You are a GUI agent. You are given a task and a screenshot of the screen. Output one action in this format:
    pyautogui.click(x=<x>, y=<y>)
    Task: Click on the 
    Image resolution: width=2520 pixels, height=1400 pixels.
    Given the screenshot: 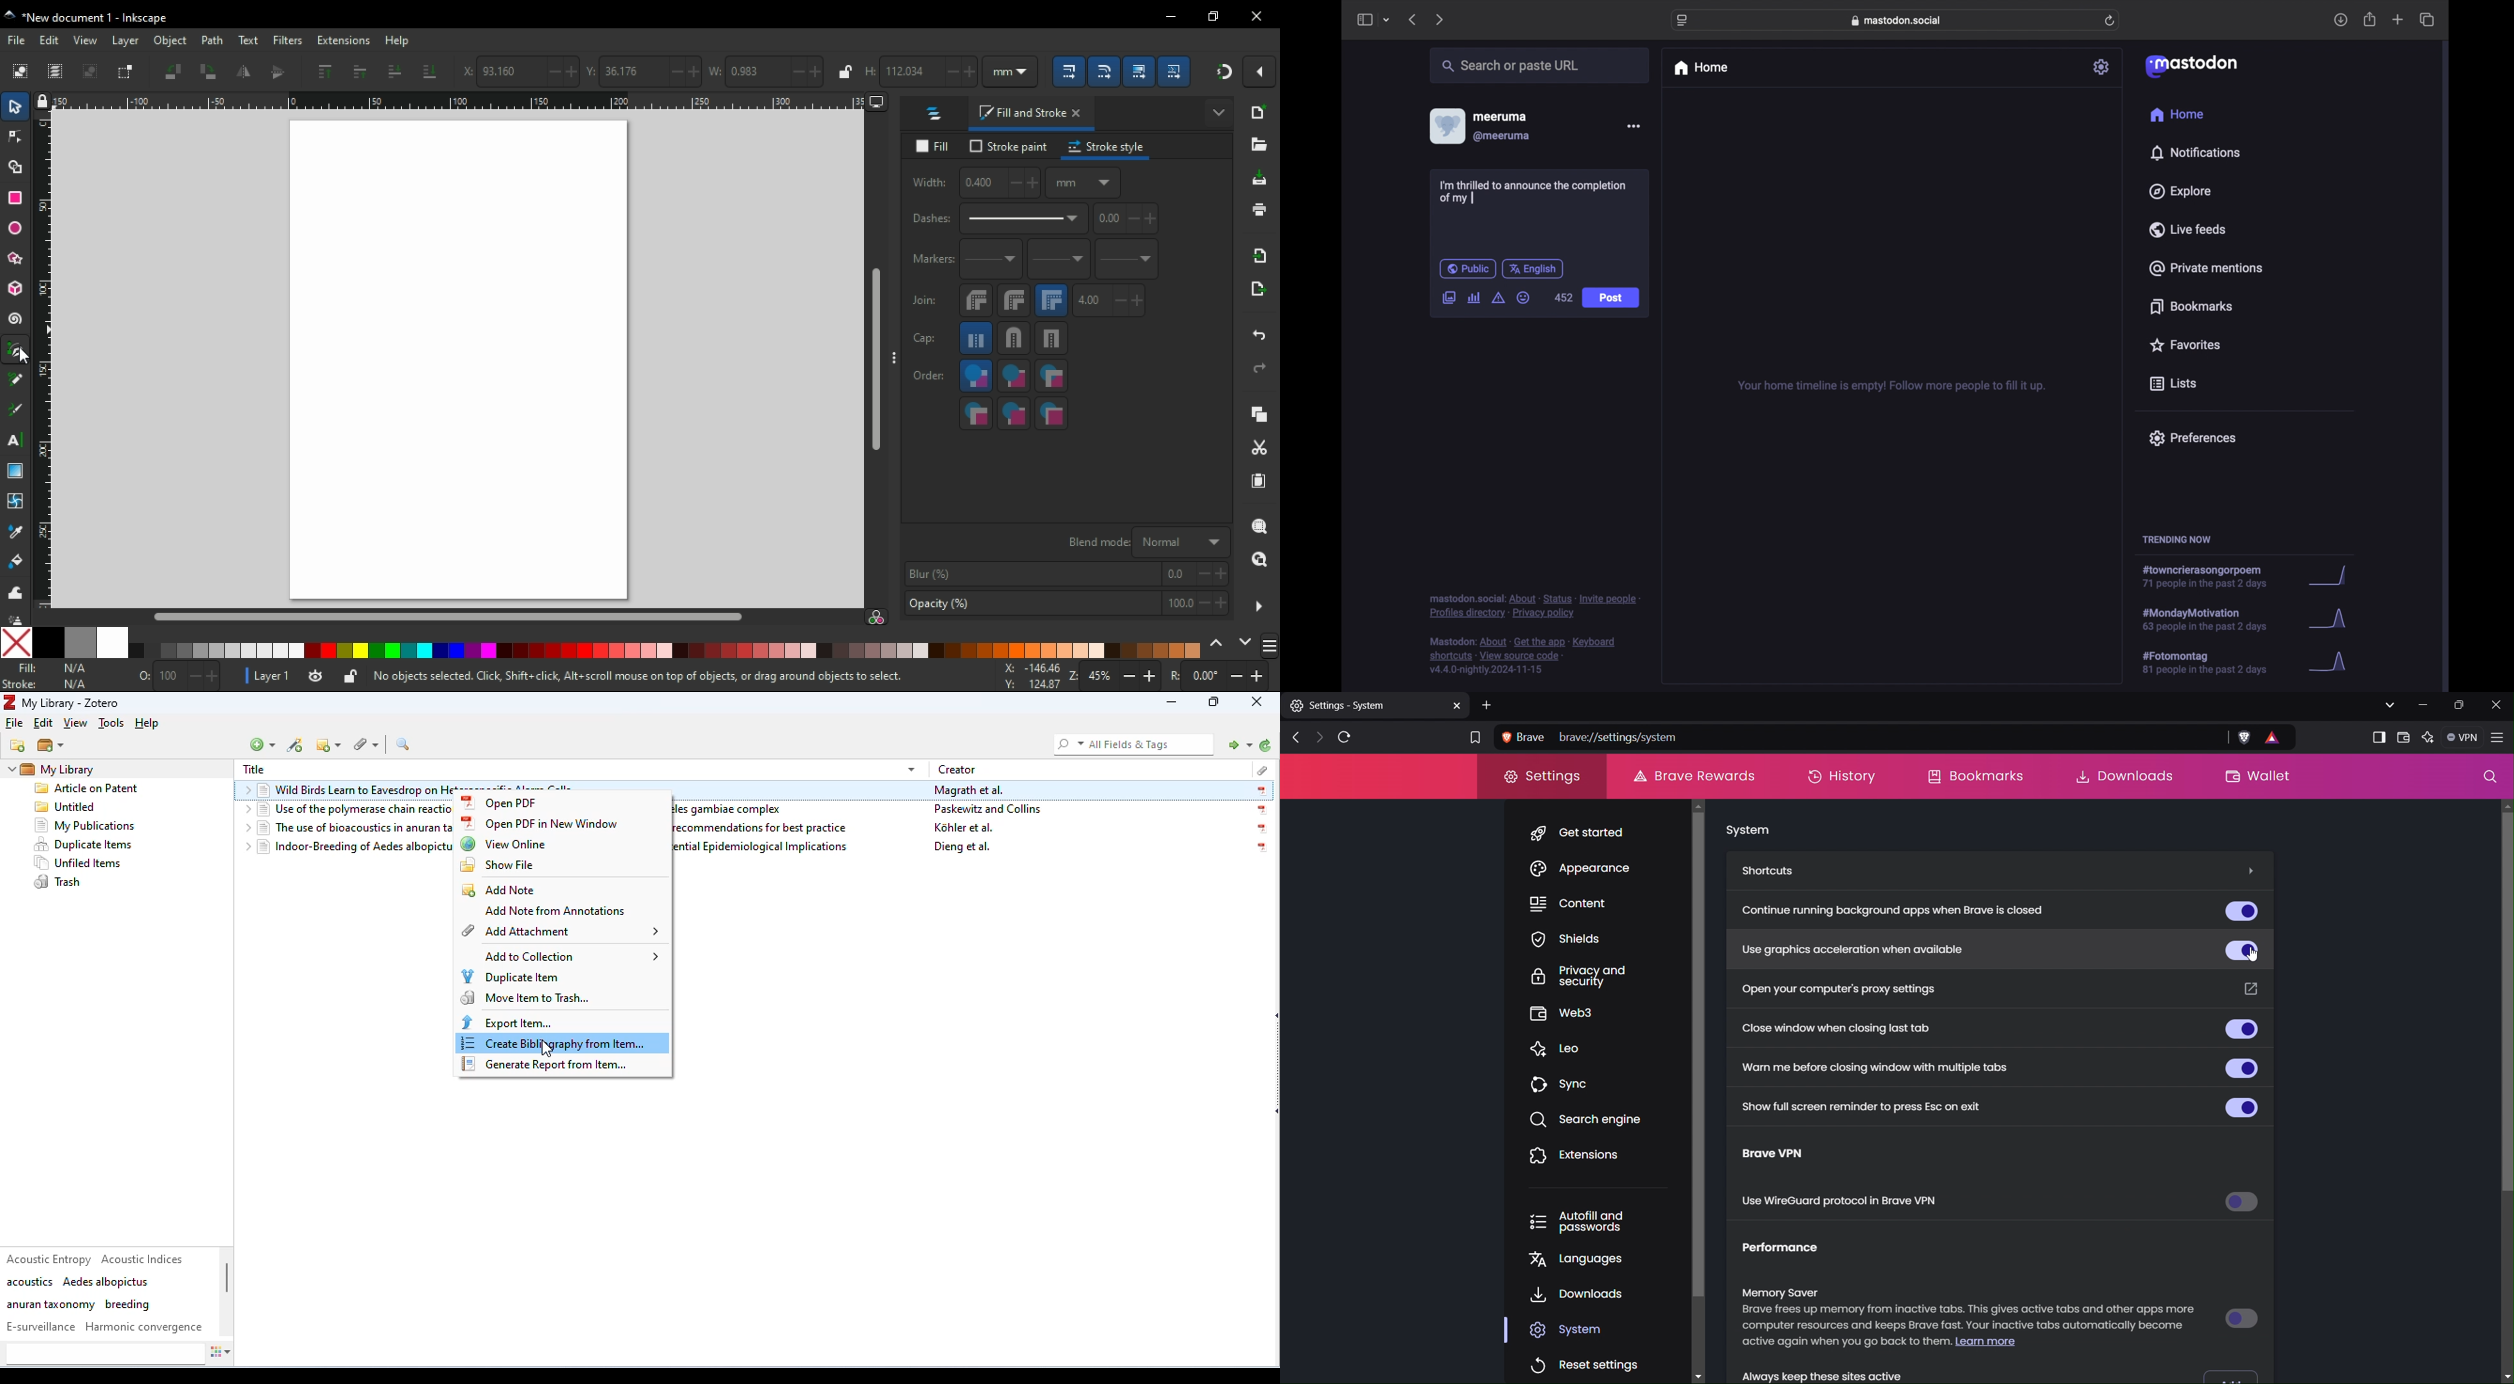 What is the action you would take?
    pyautogui.click(x=2249, y=869)
    